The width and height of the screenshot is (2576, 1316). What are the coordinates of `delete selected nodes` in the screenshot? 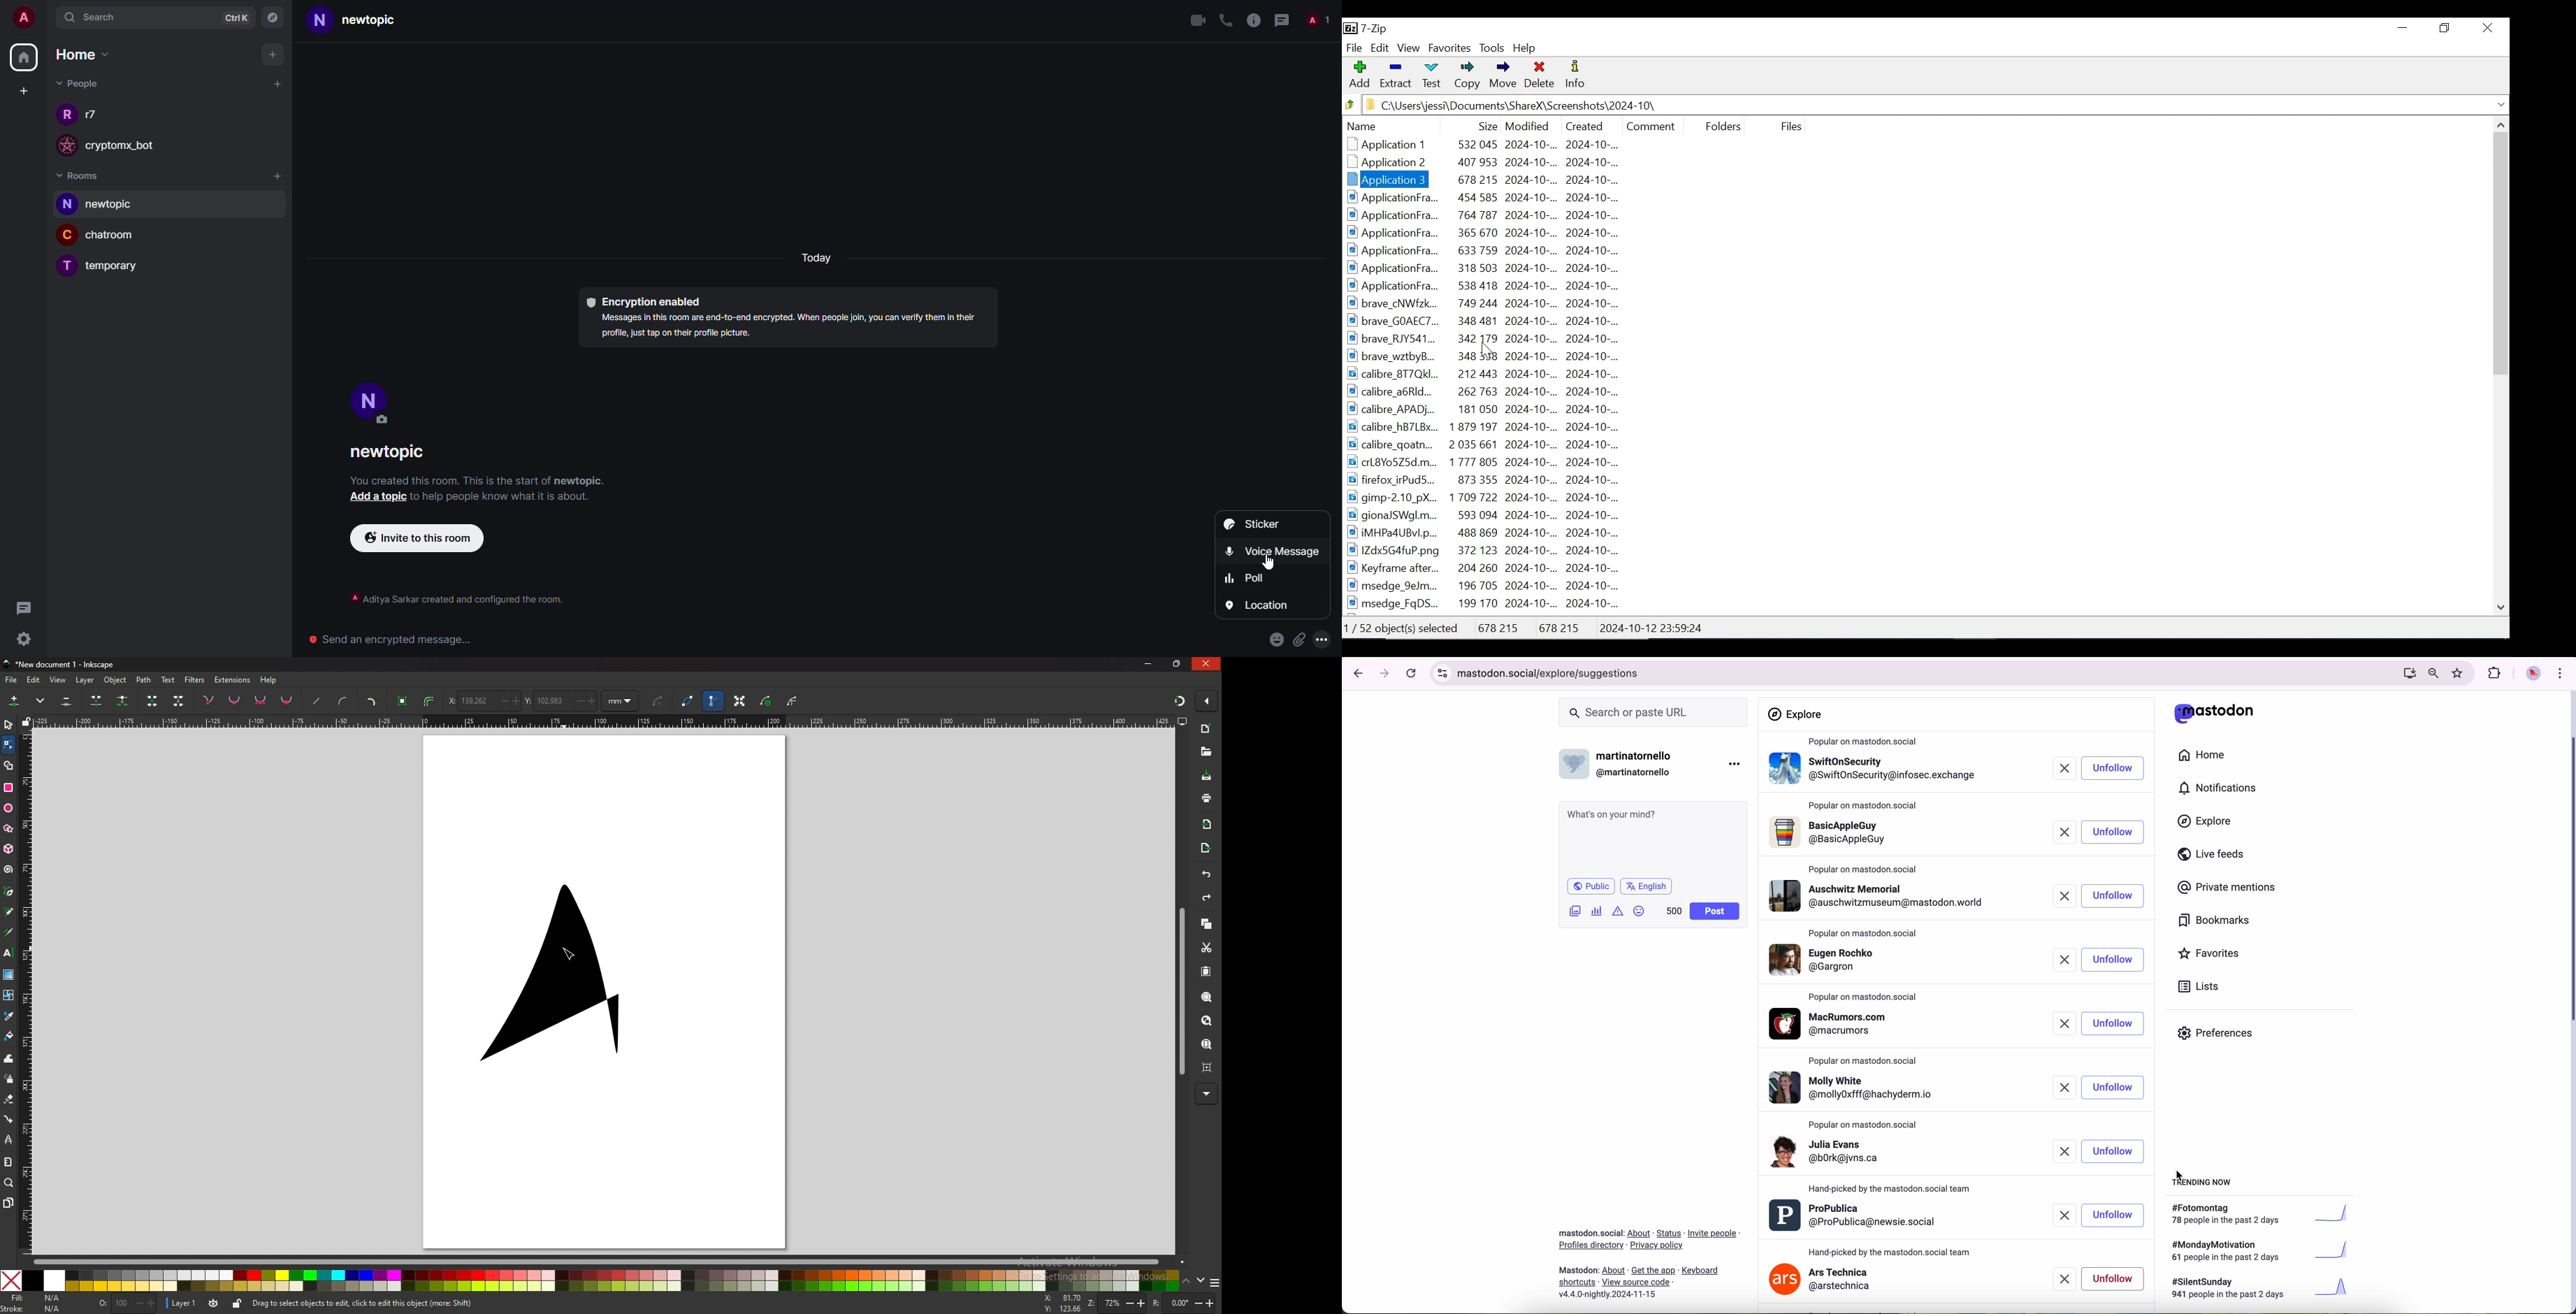 It's located at (67, 700).